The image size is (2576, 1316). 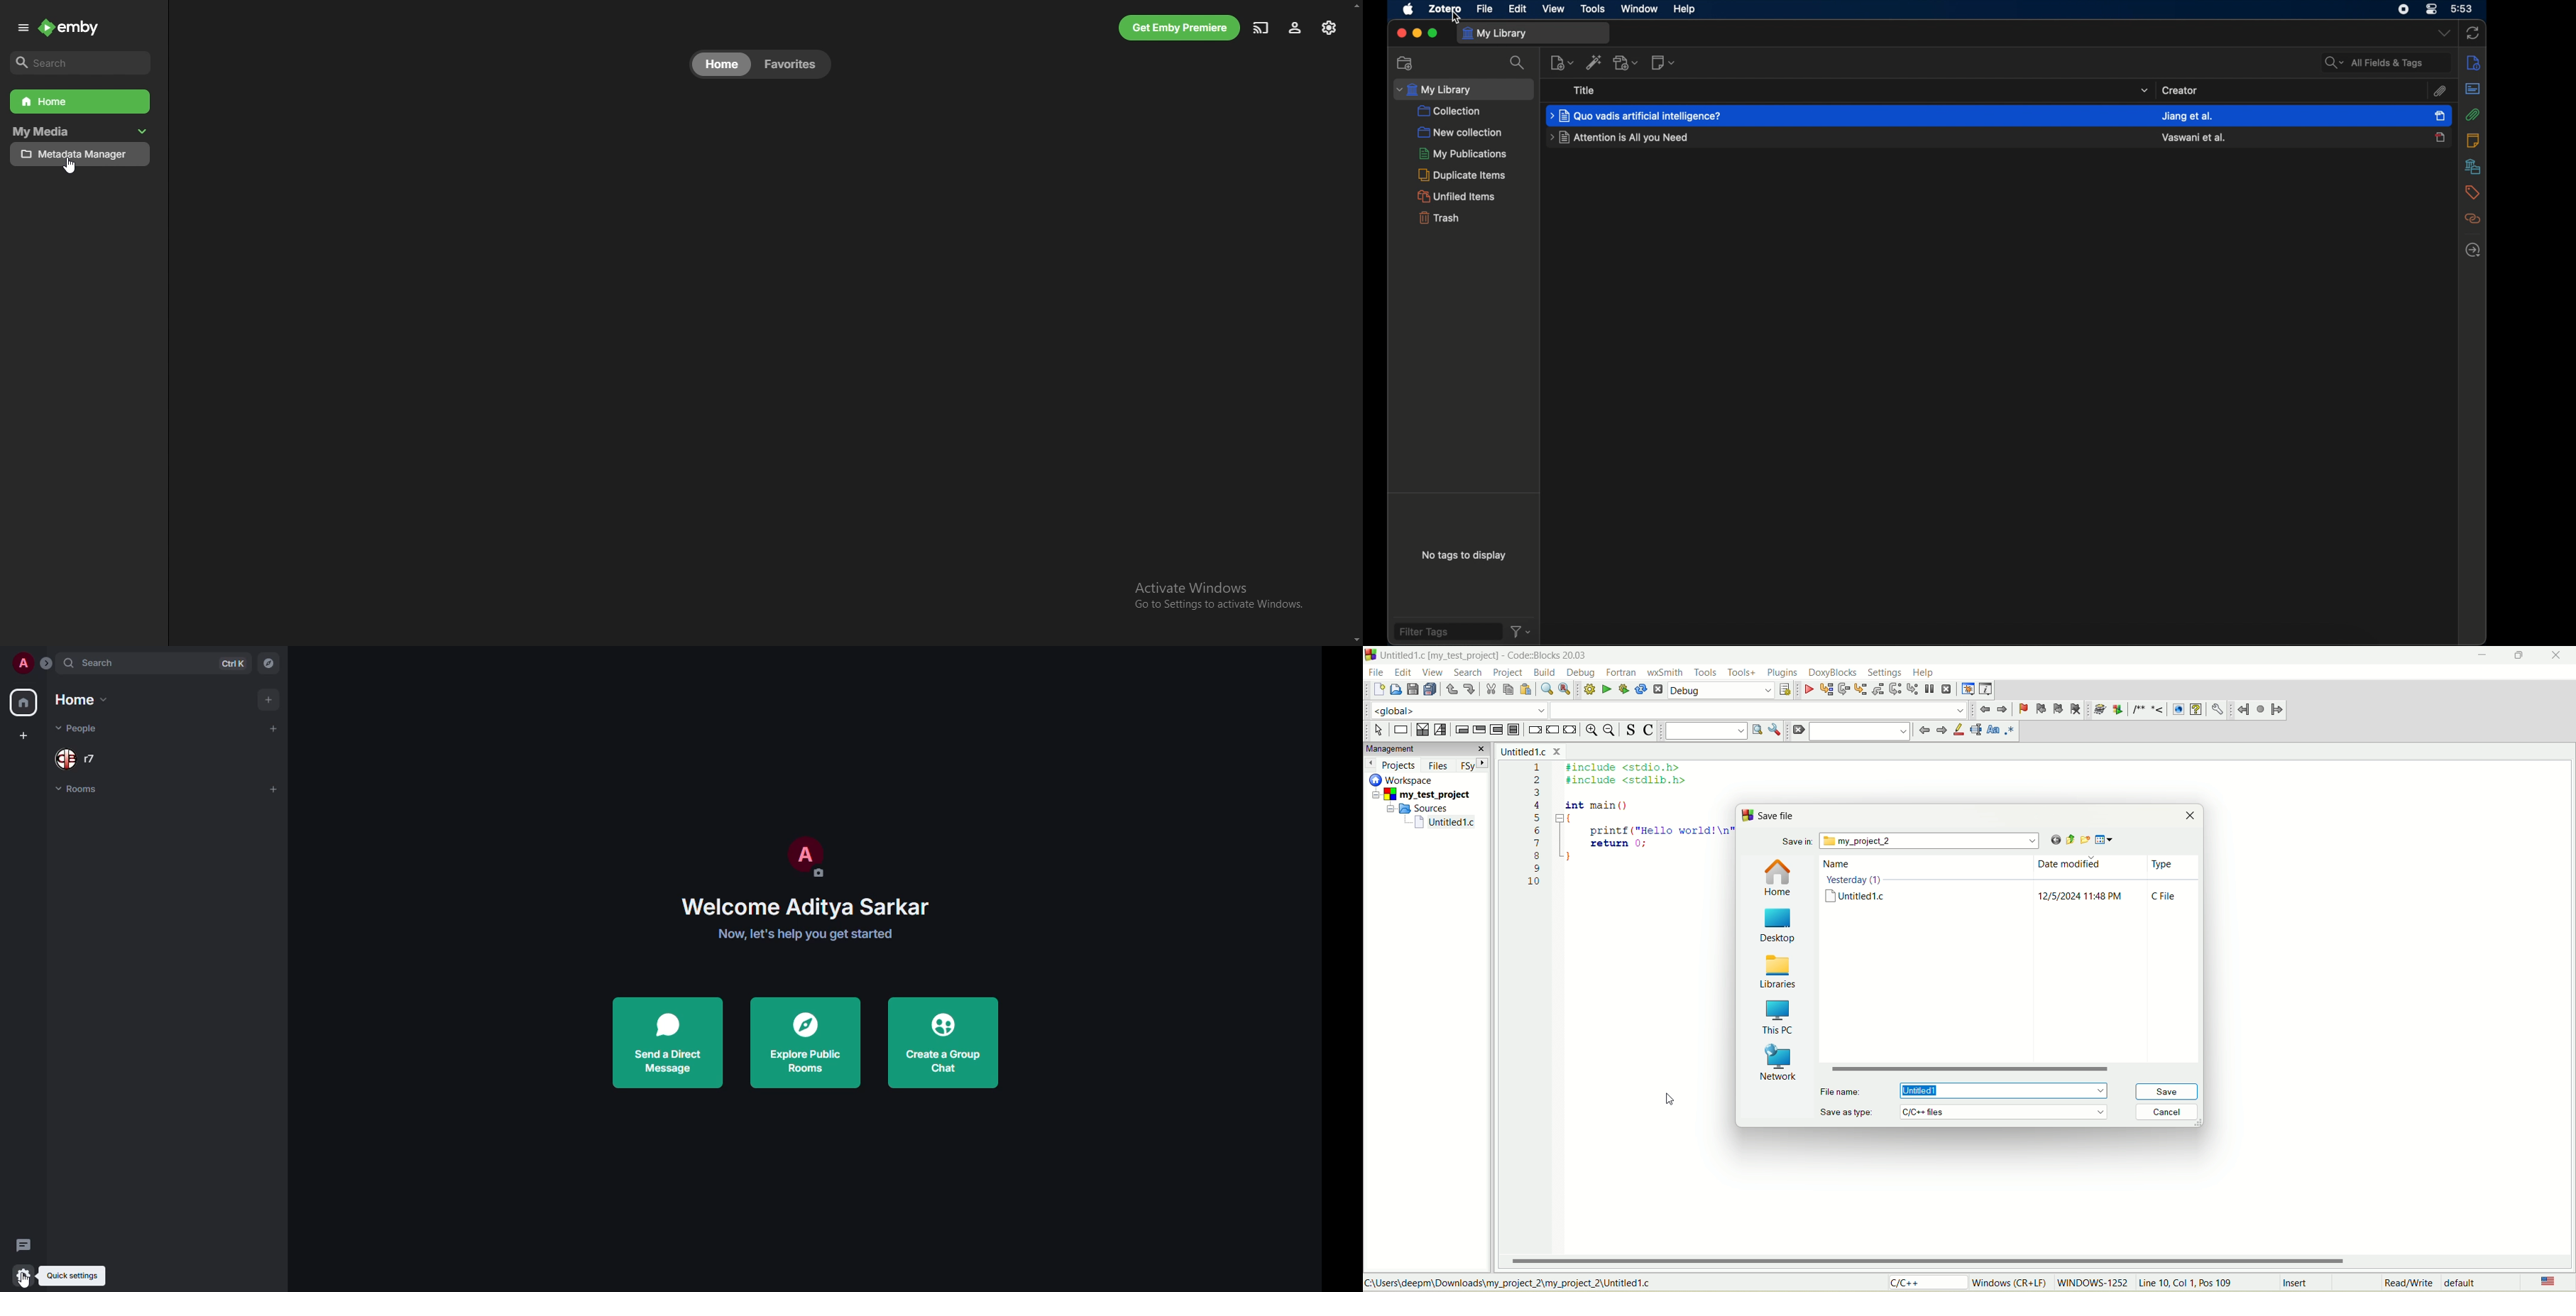 What do you see at coordinates (1611, 731) in the screenshot?
I see `zoom out` at bounding box center [1611, 731].